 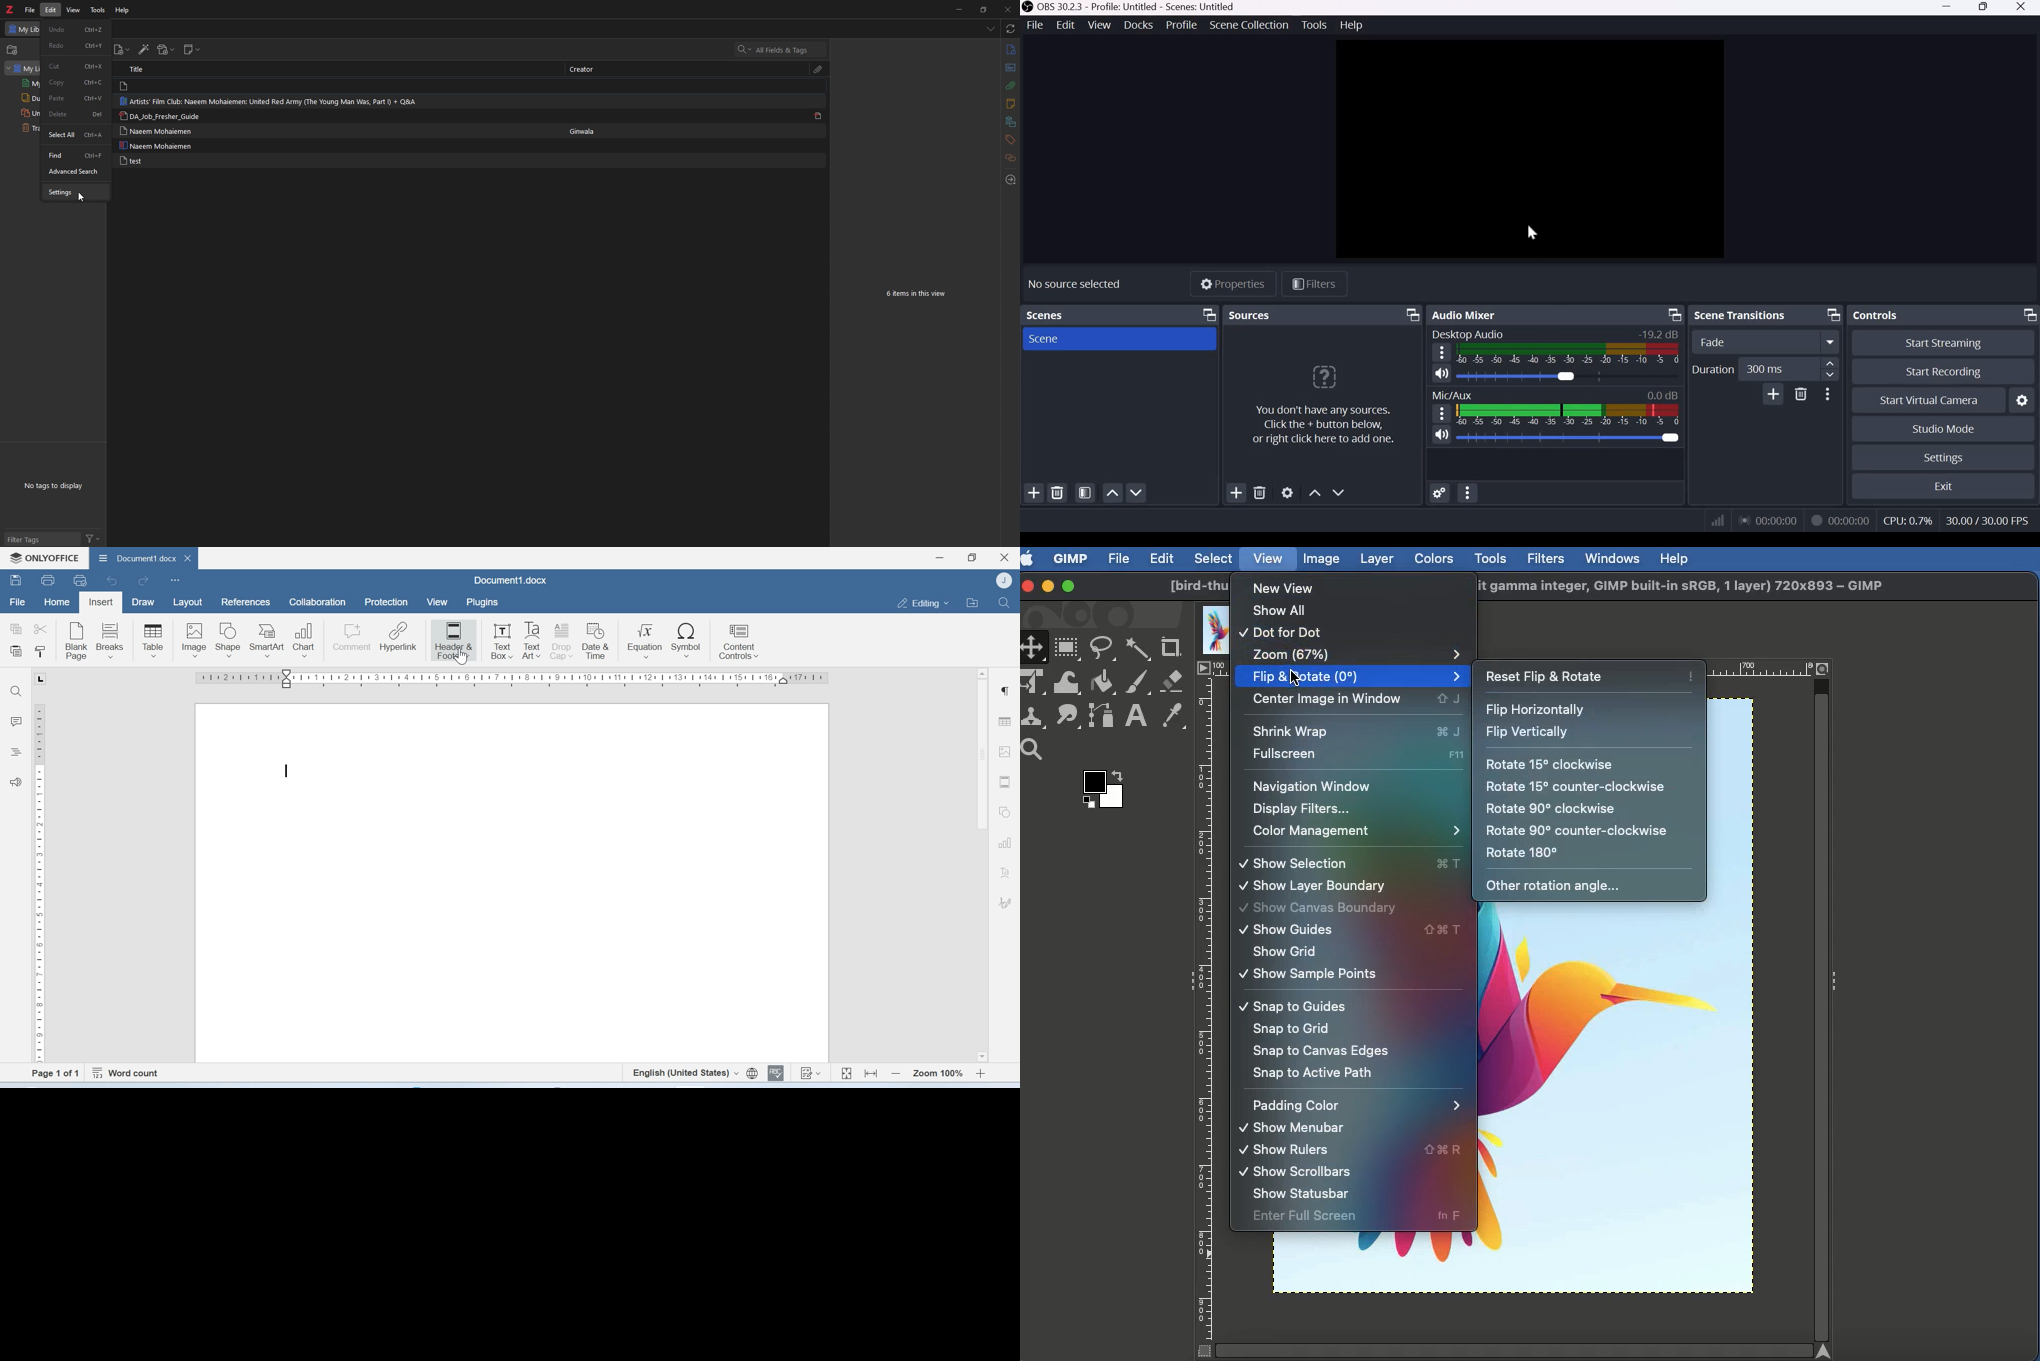 I want to click on Scene collection, so click(x=1251, y=25).